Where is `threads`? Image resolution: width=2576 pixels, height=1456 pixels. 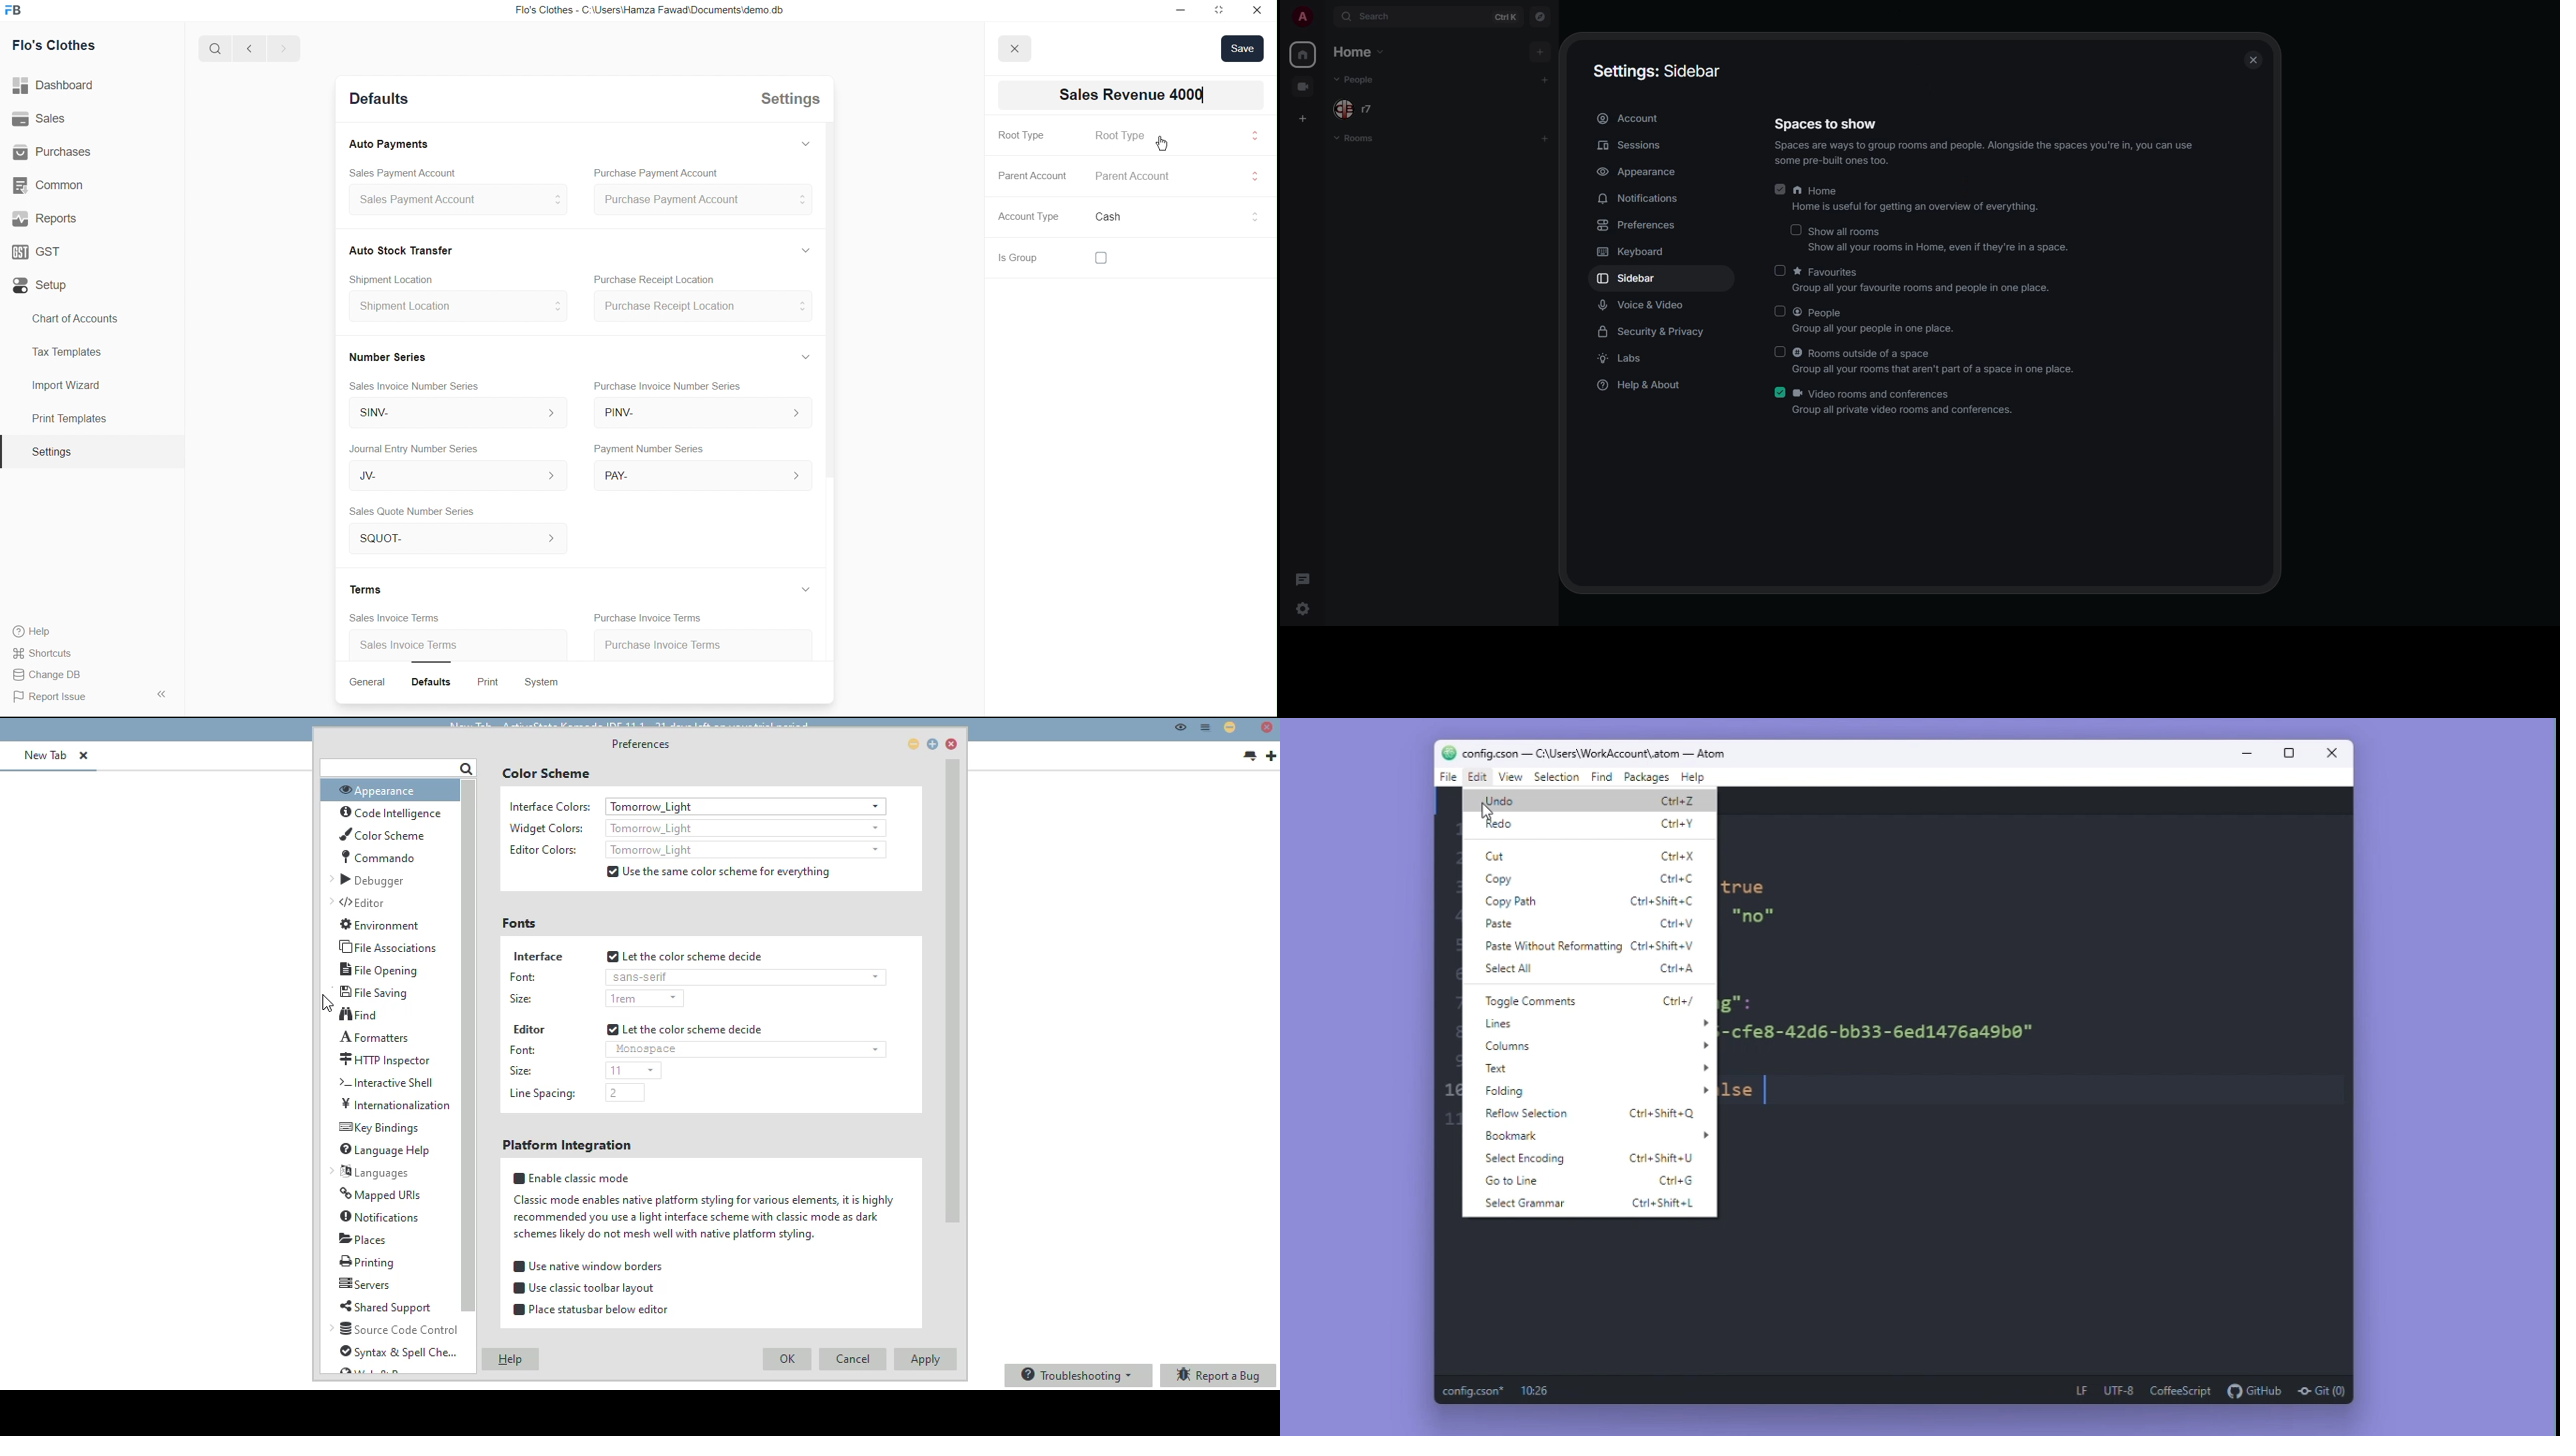 threads is located at coordinates (1302, 578).